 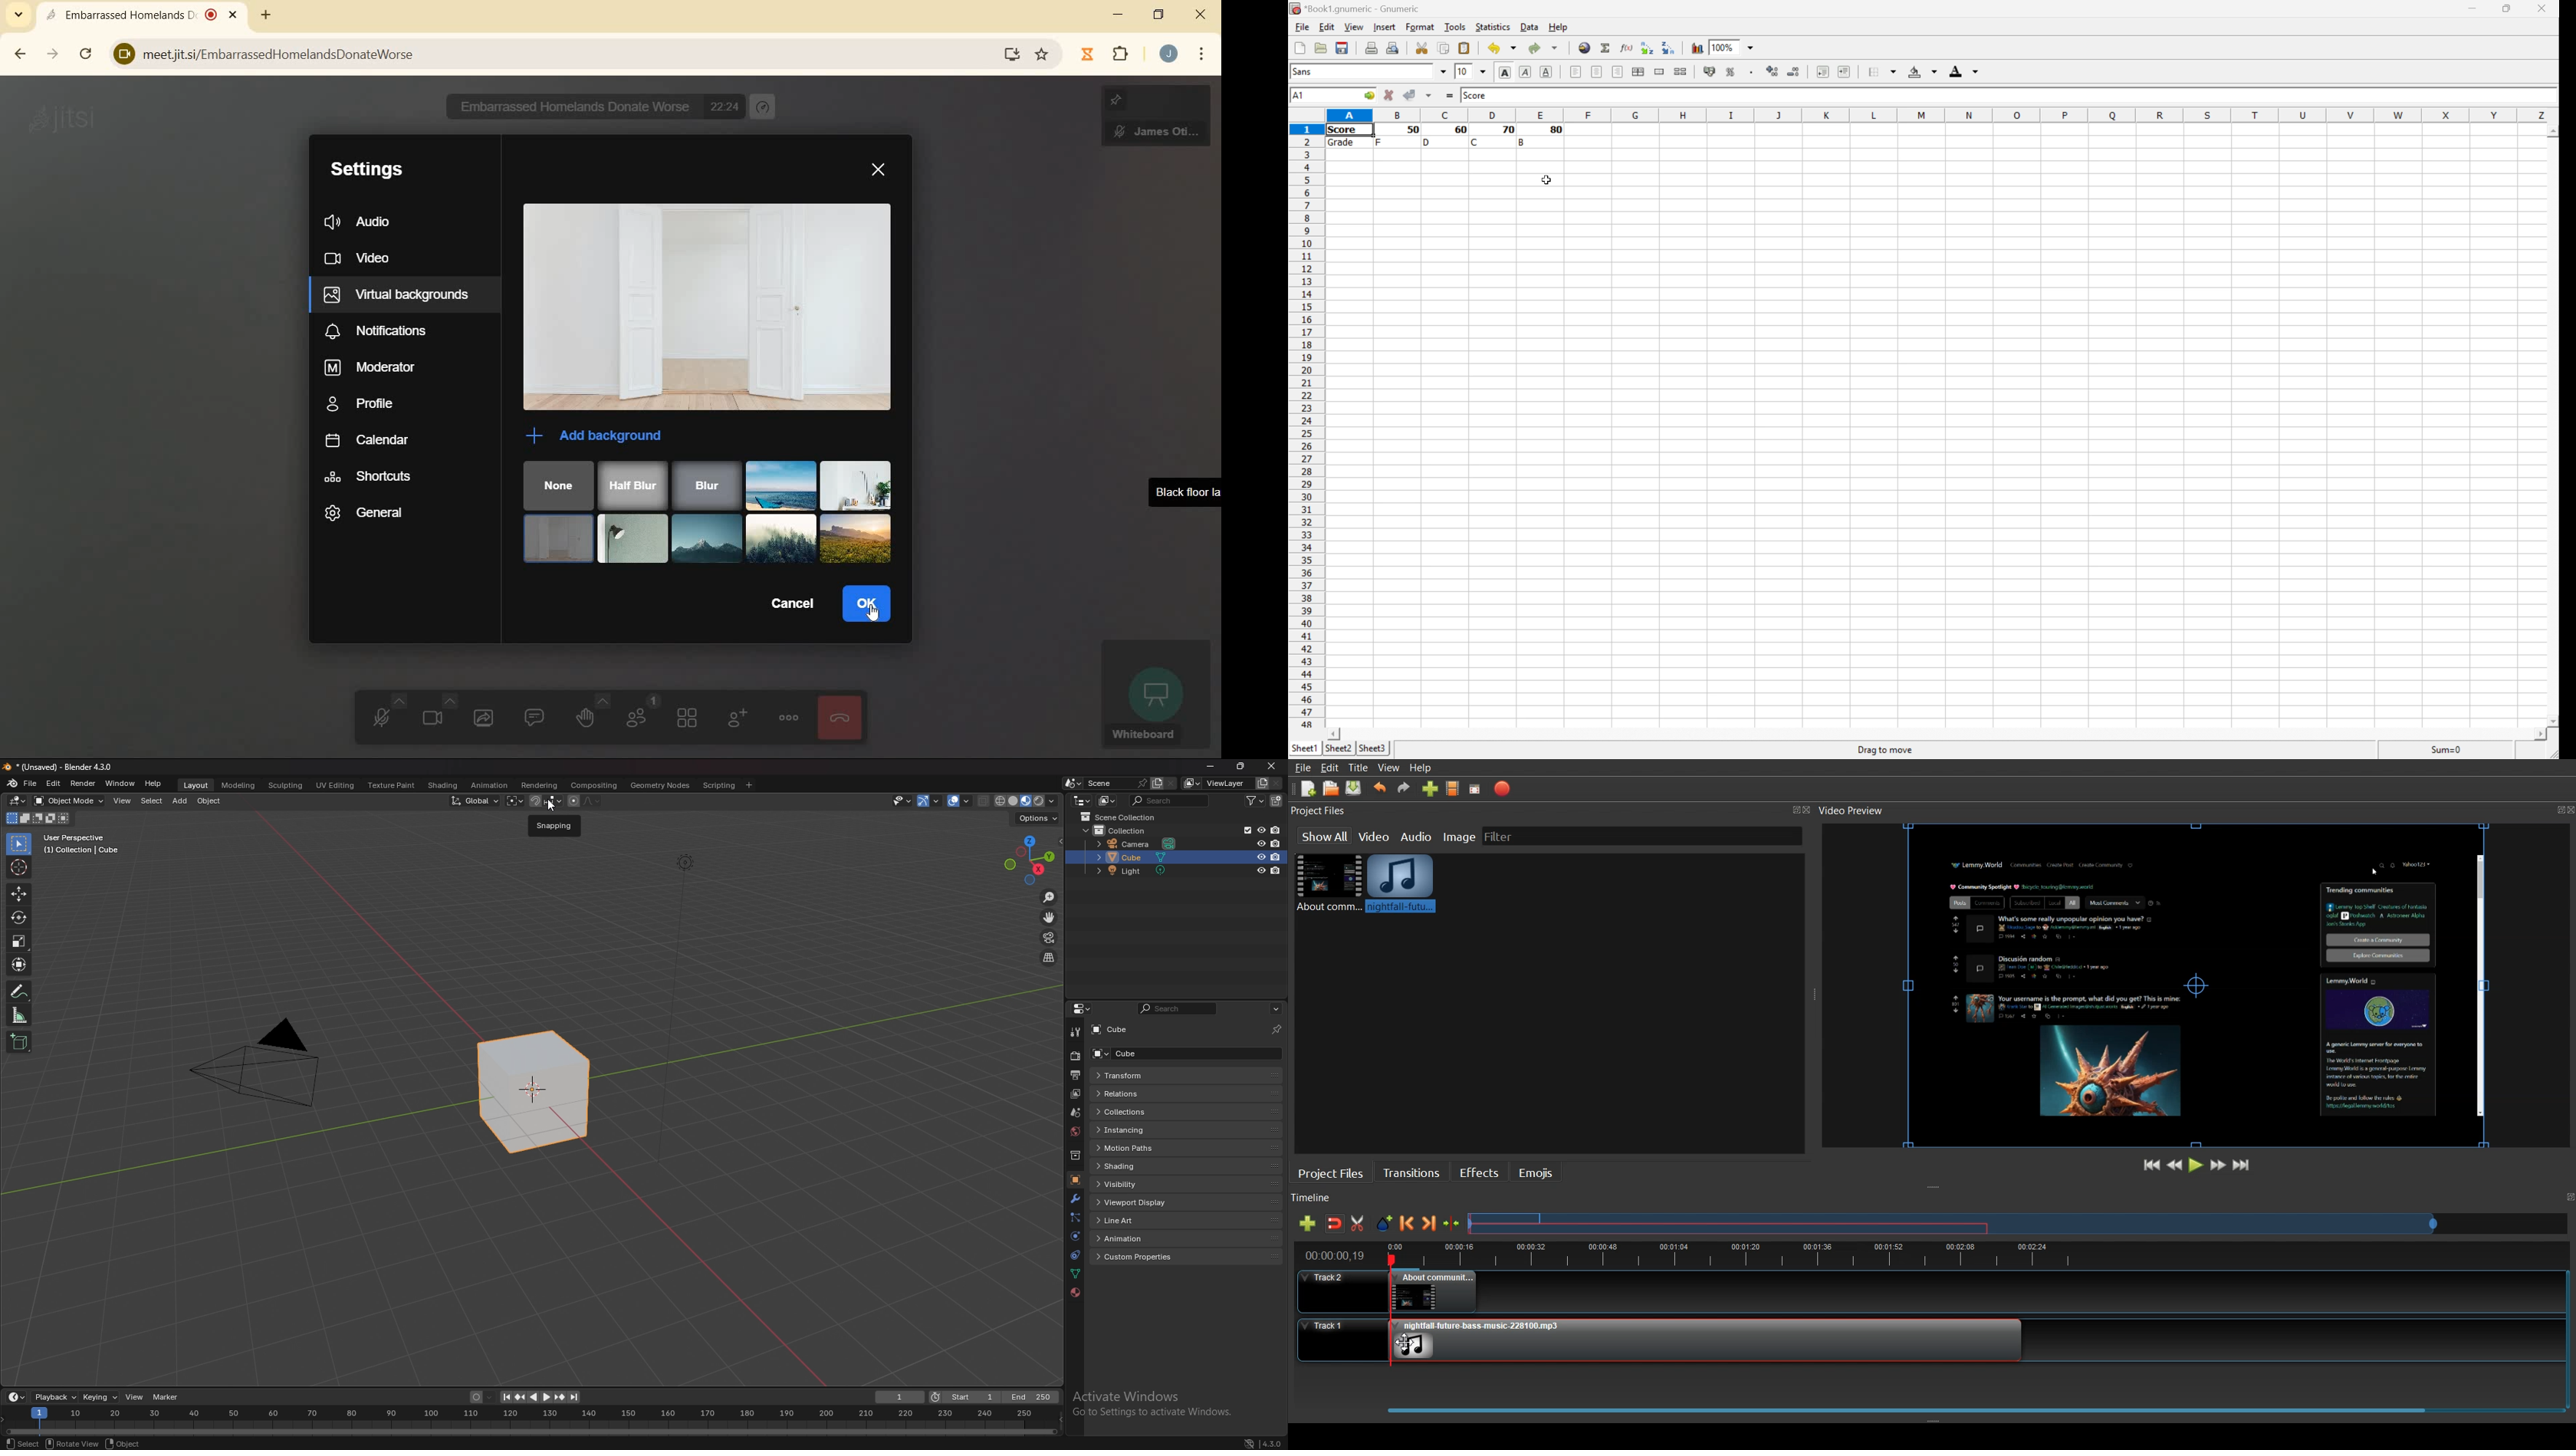 What do you see at coordinates (119, 783) in the screenshot?
I see `window` at bounding box center [119, 783].